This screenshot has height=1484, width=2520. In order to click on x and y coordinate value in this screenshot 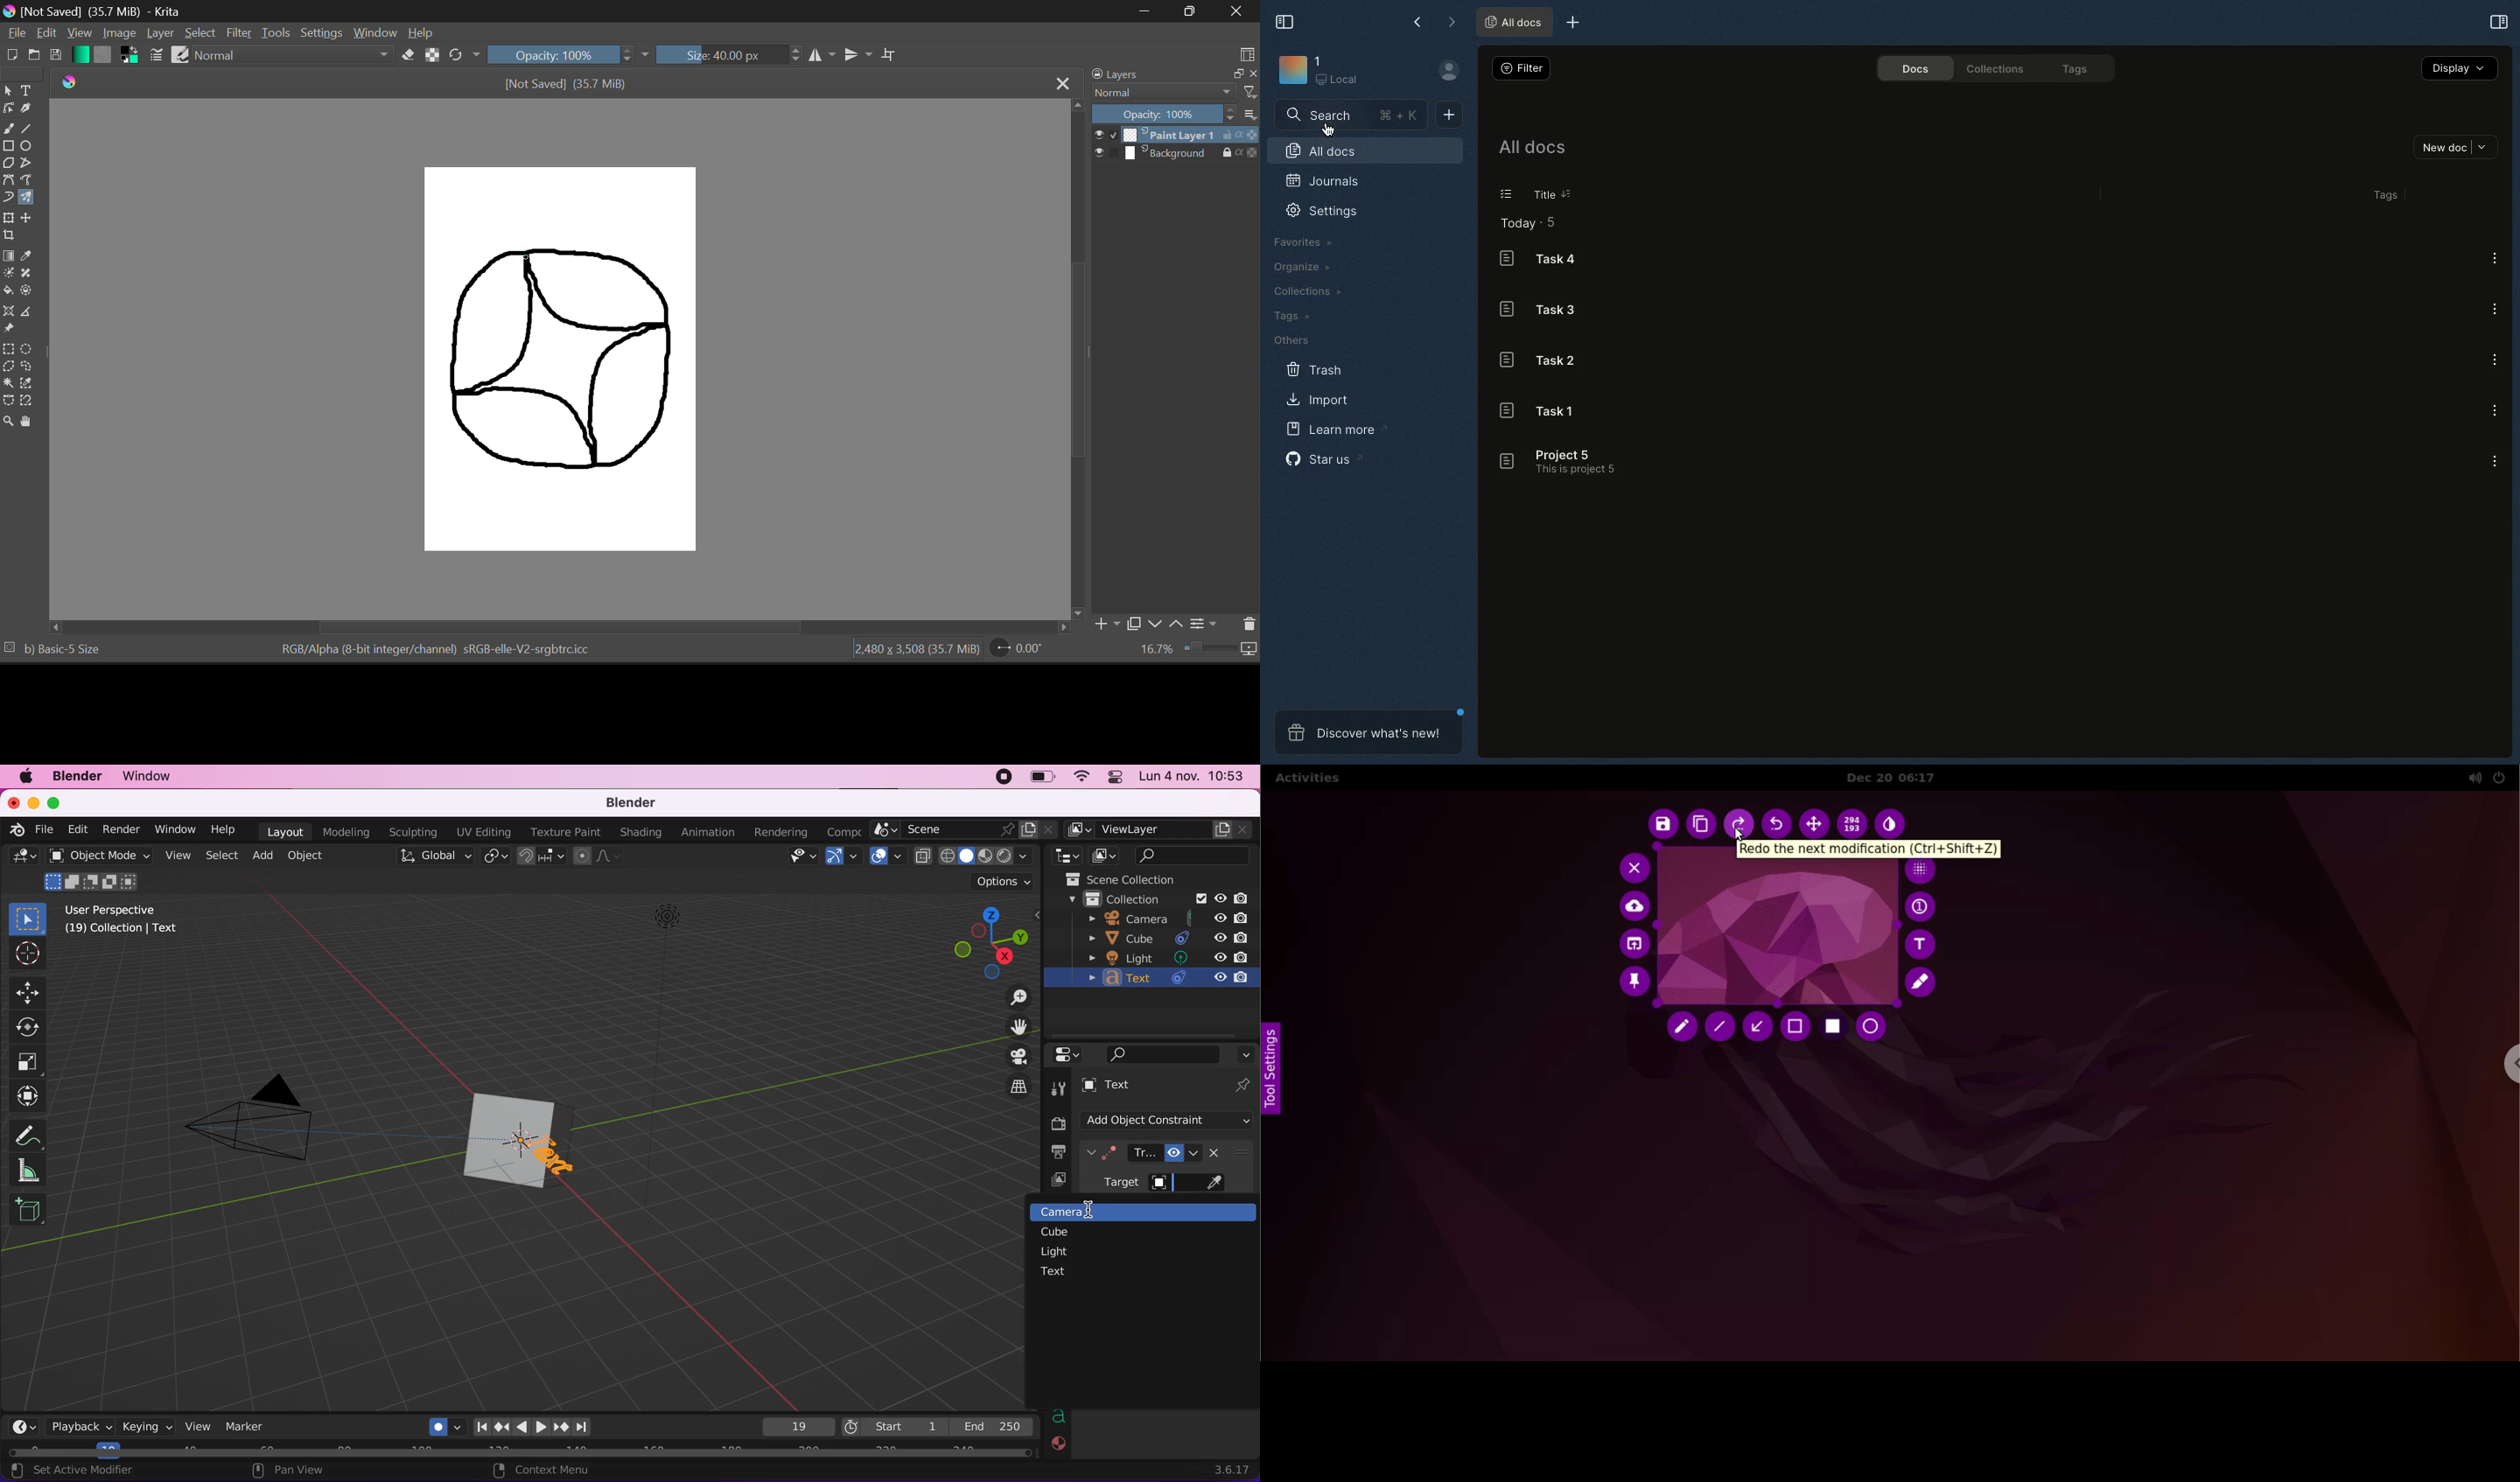, I will do `click(1854, 823)`.